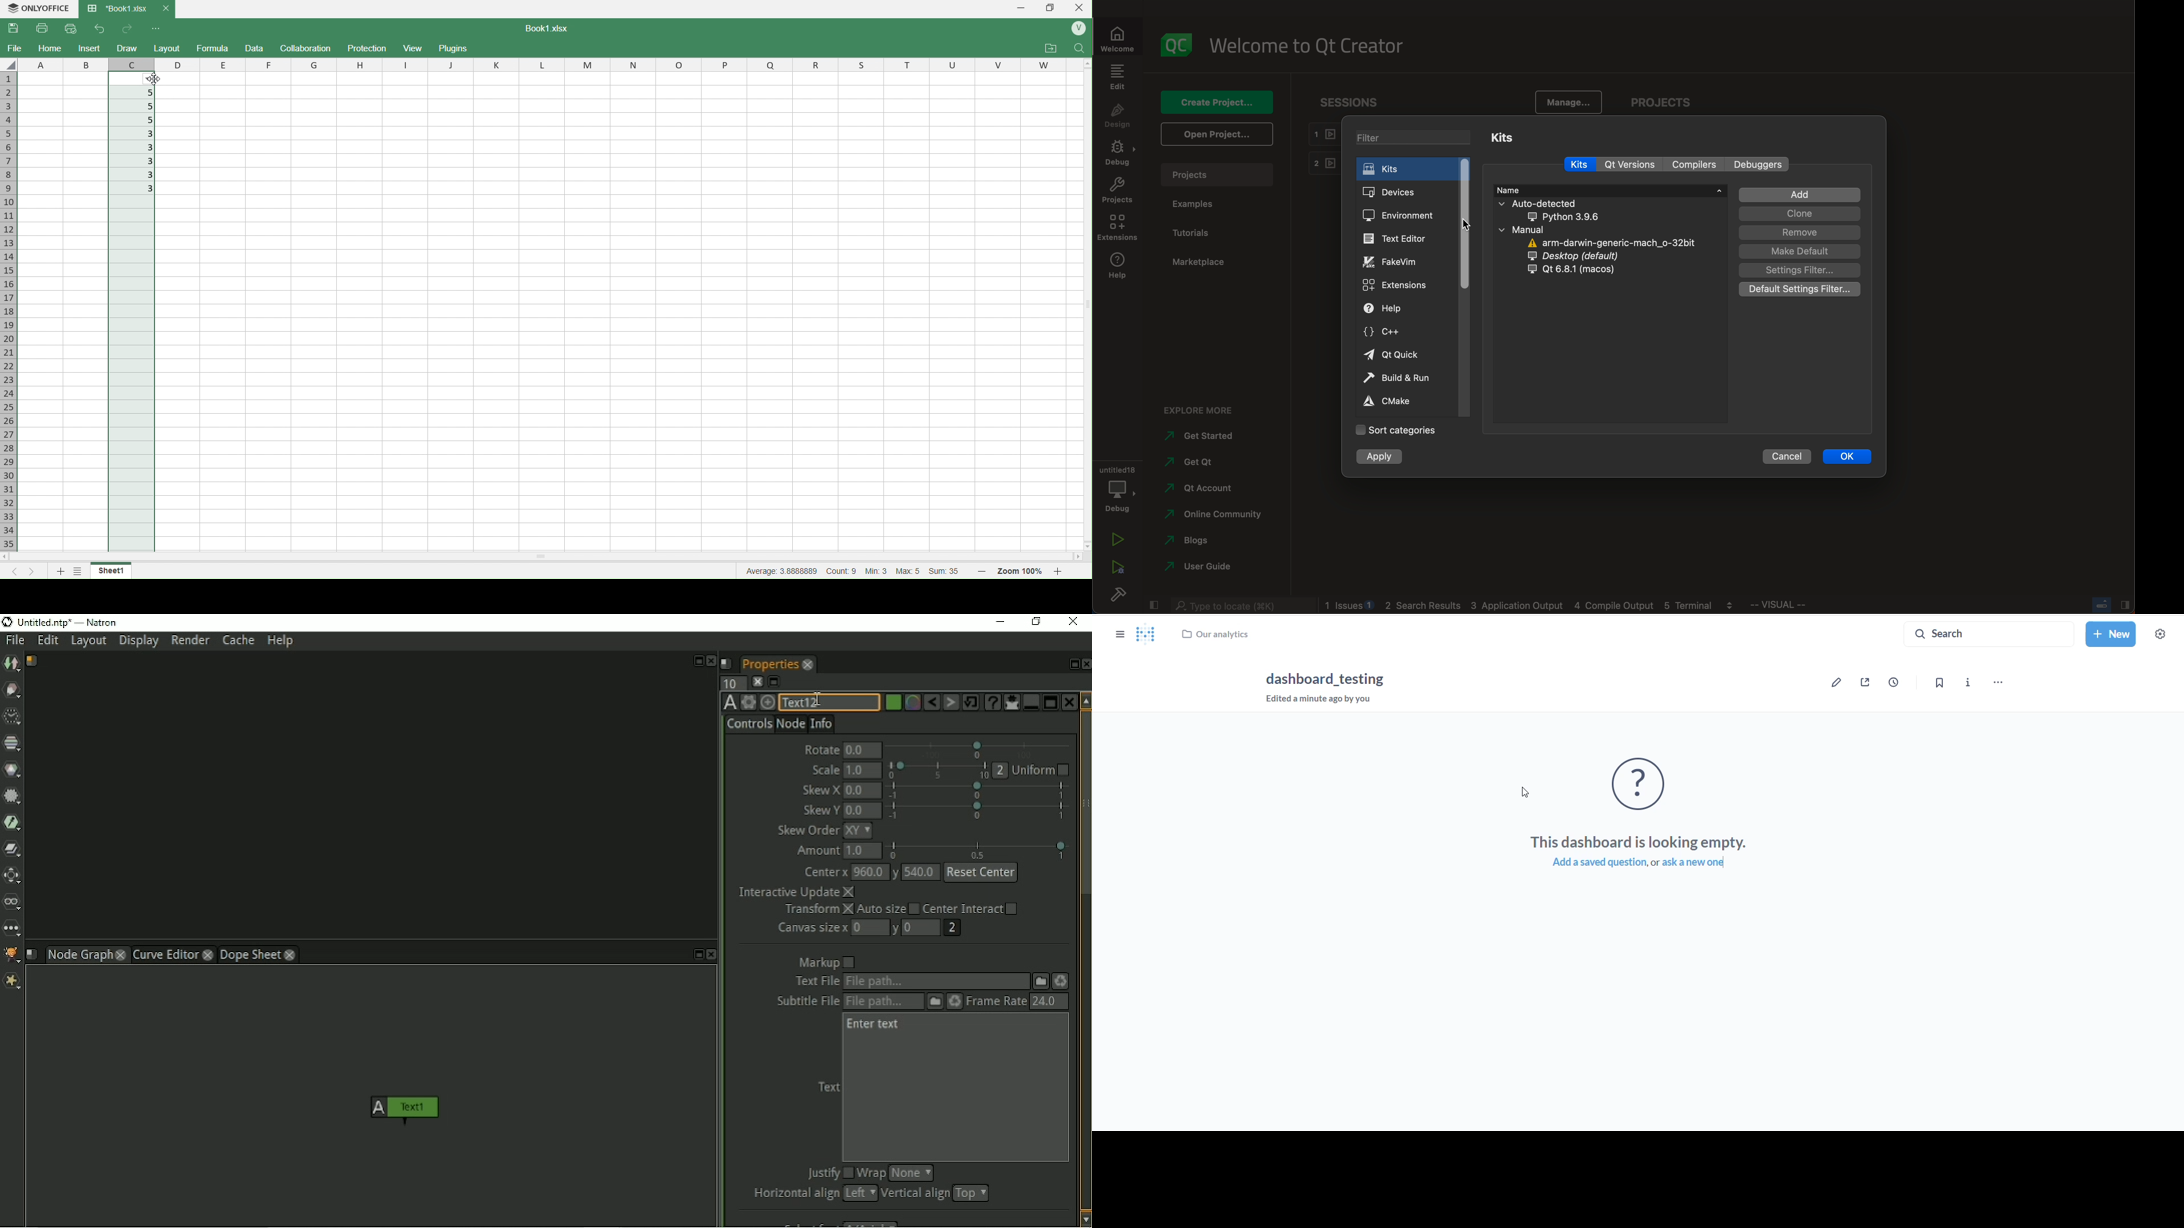 This screenshot has width=2184, height=1232. What do you see at coordinates (1394, 332) in the screenshot?
I see `c++` at bounding box center [1394, 332].